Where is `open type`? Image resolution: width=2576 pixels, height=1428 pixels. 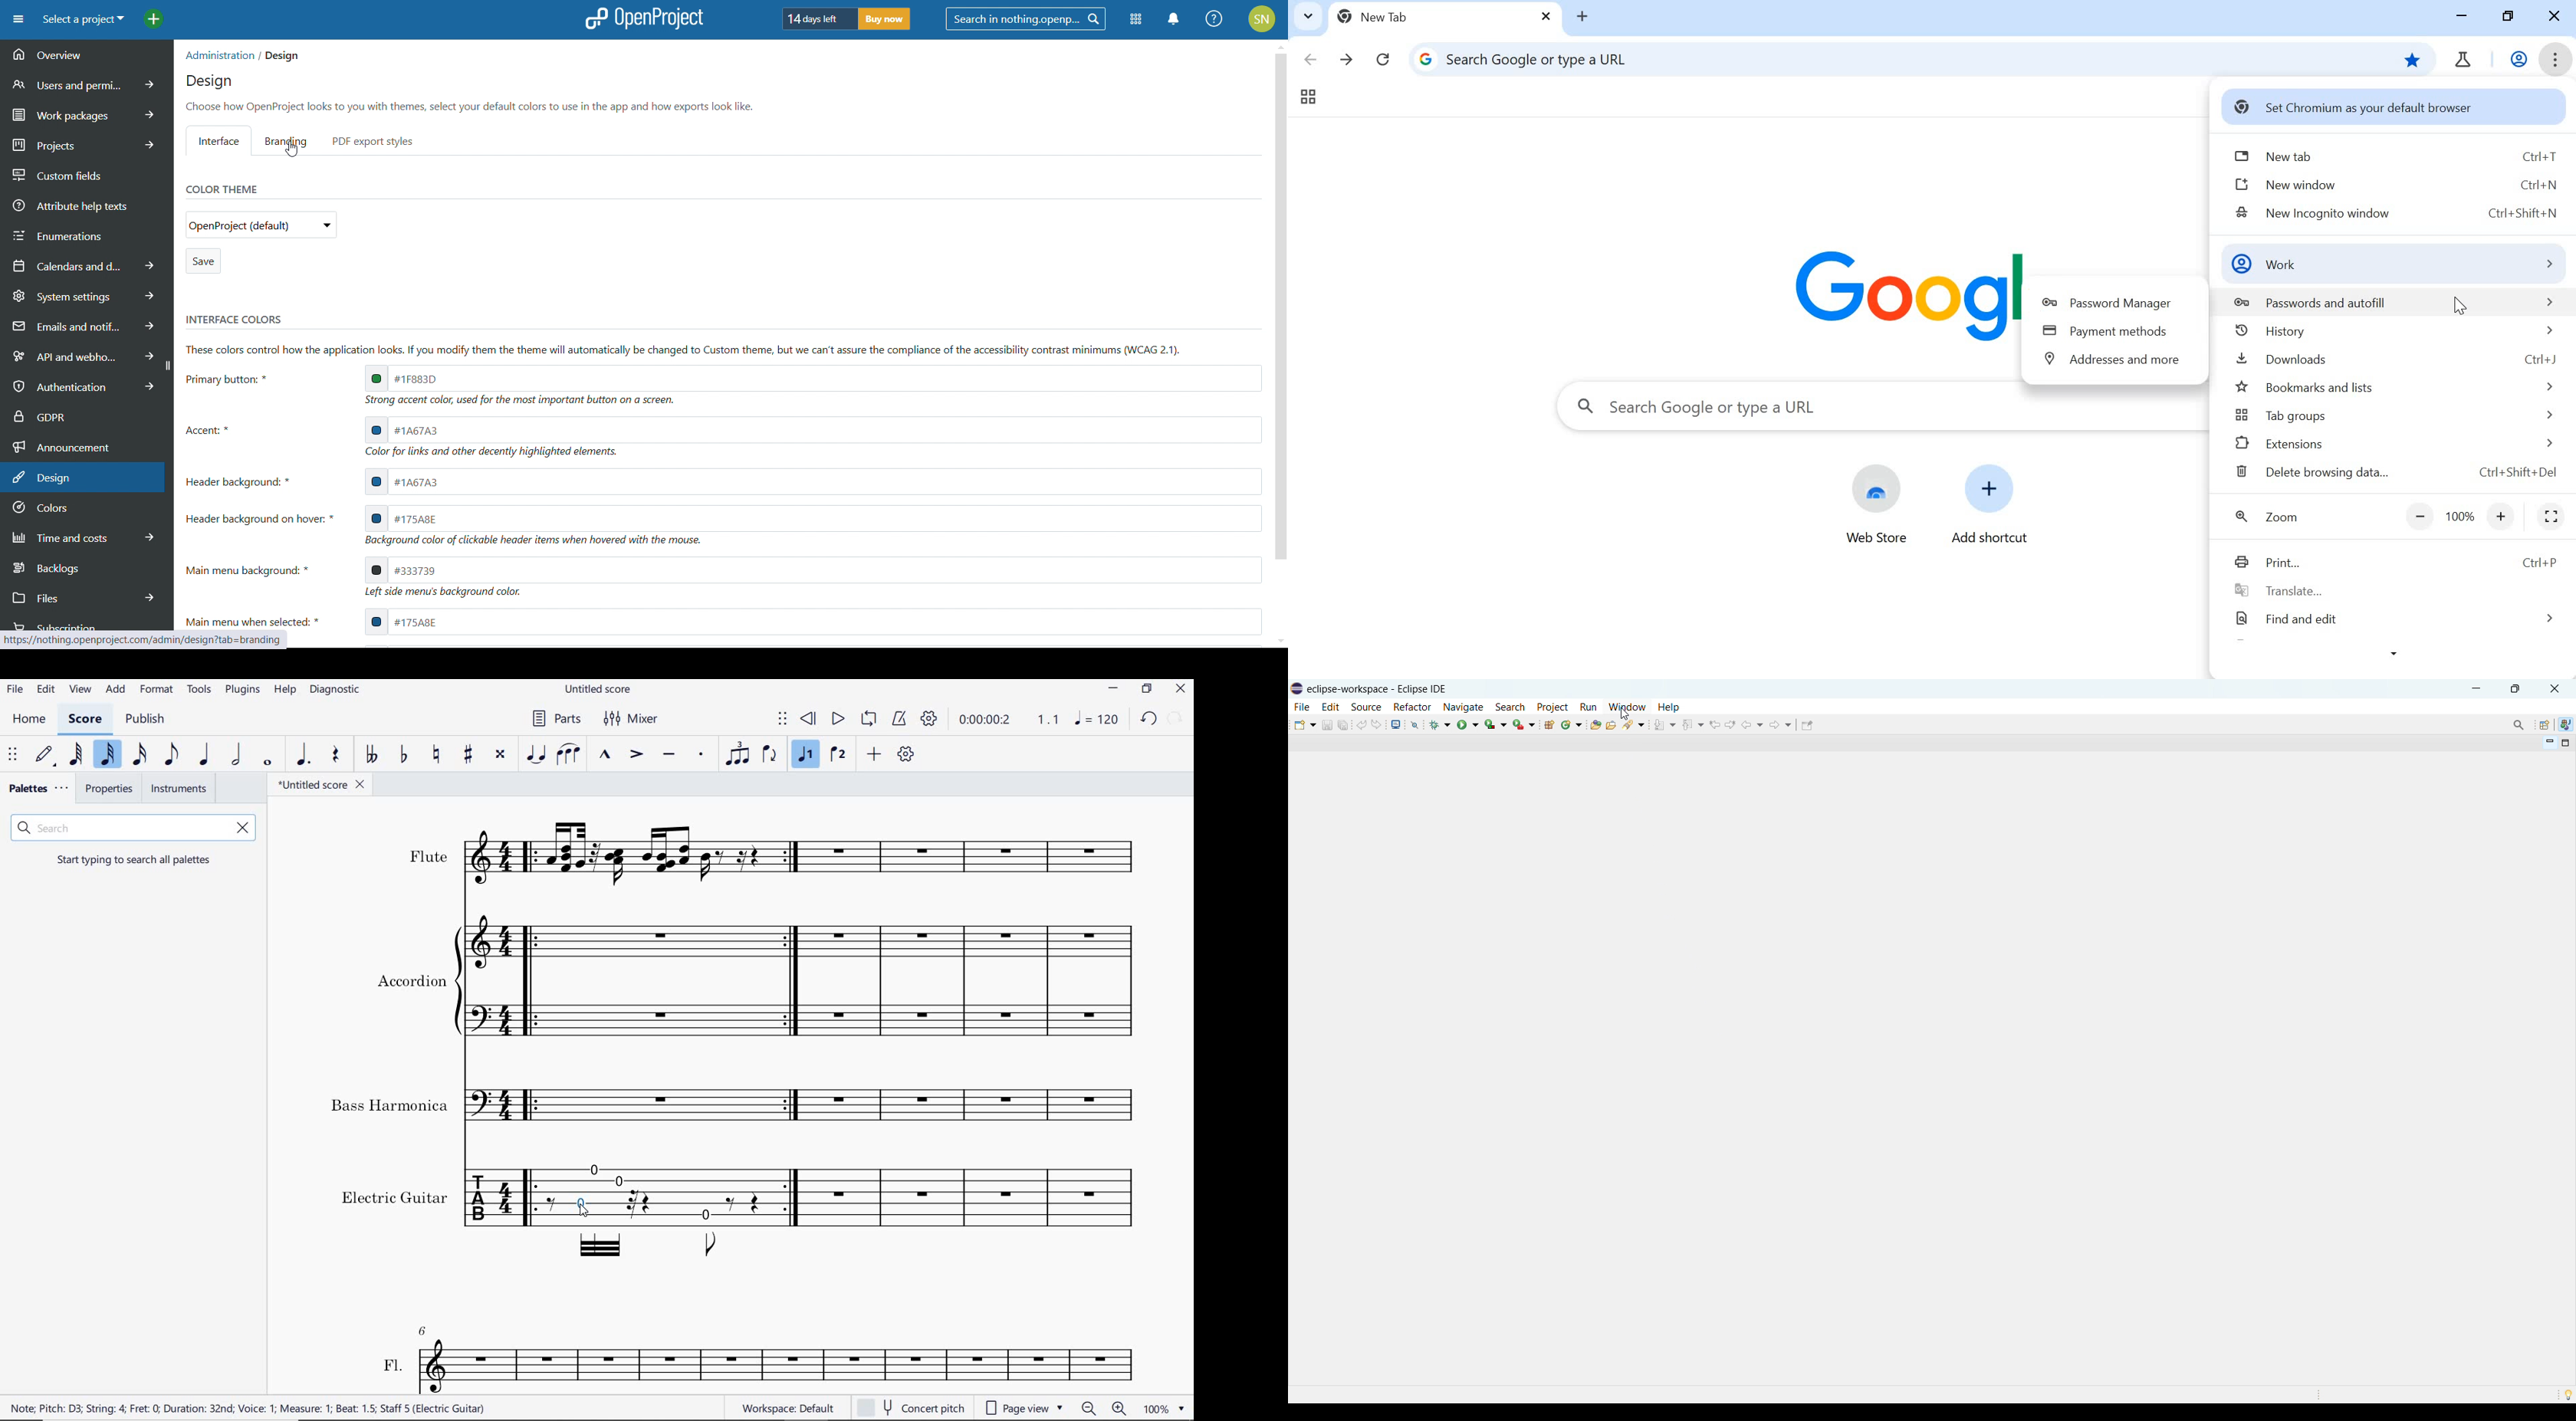 open type is located at coordinates (1595, 725).